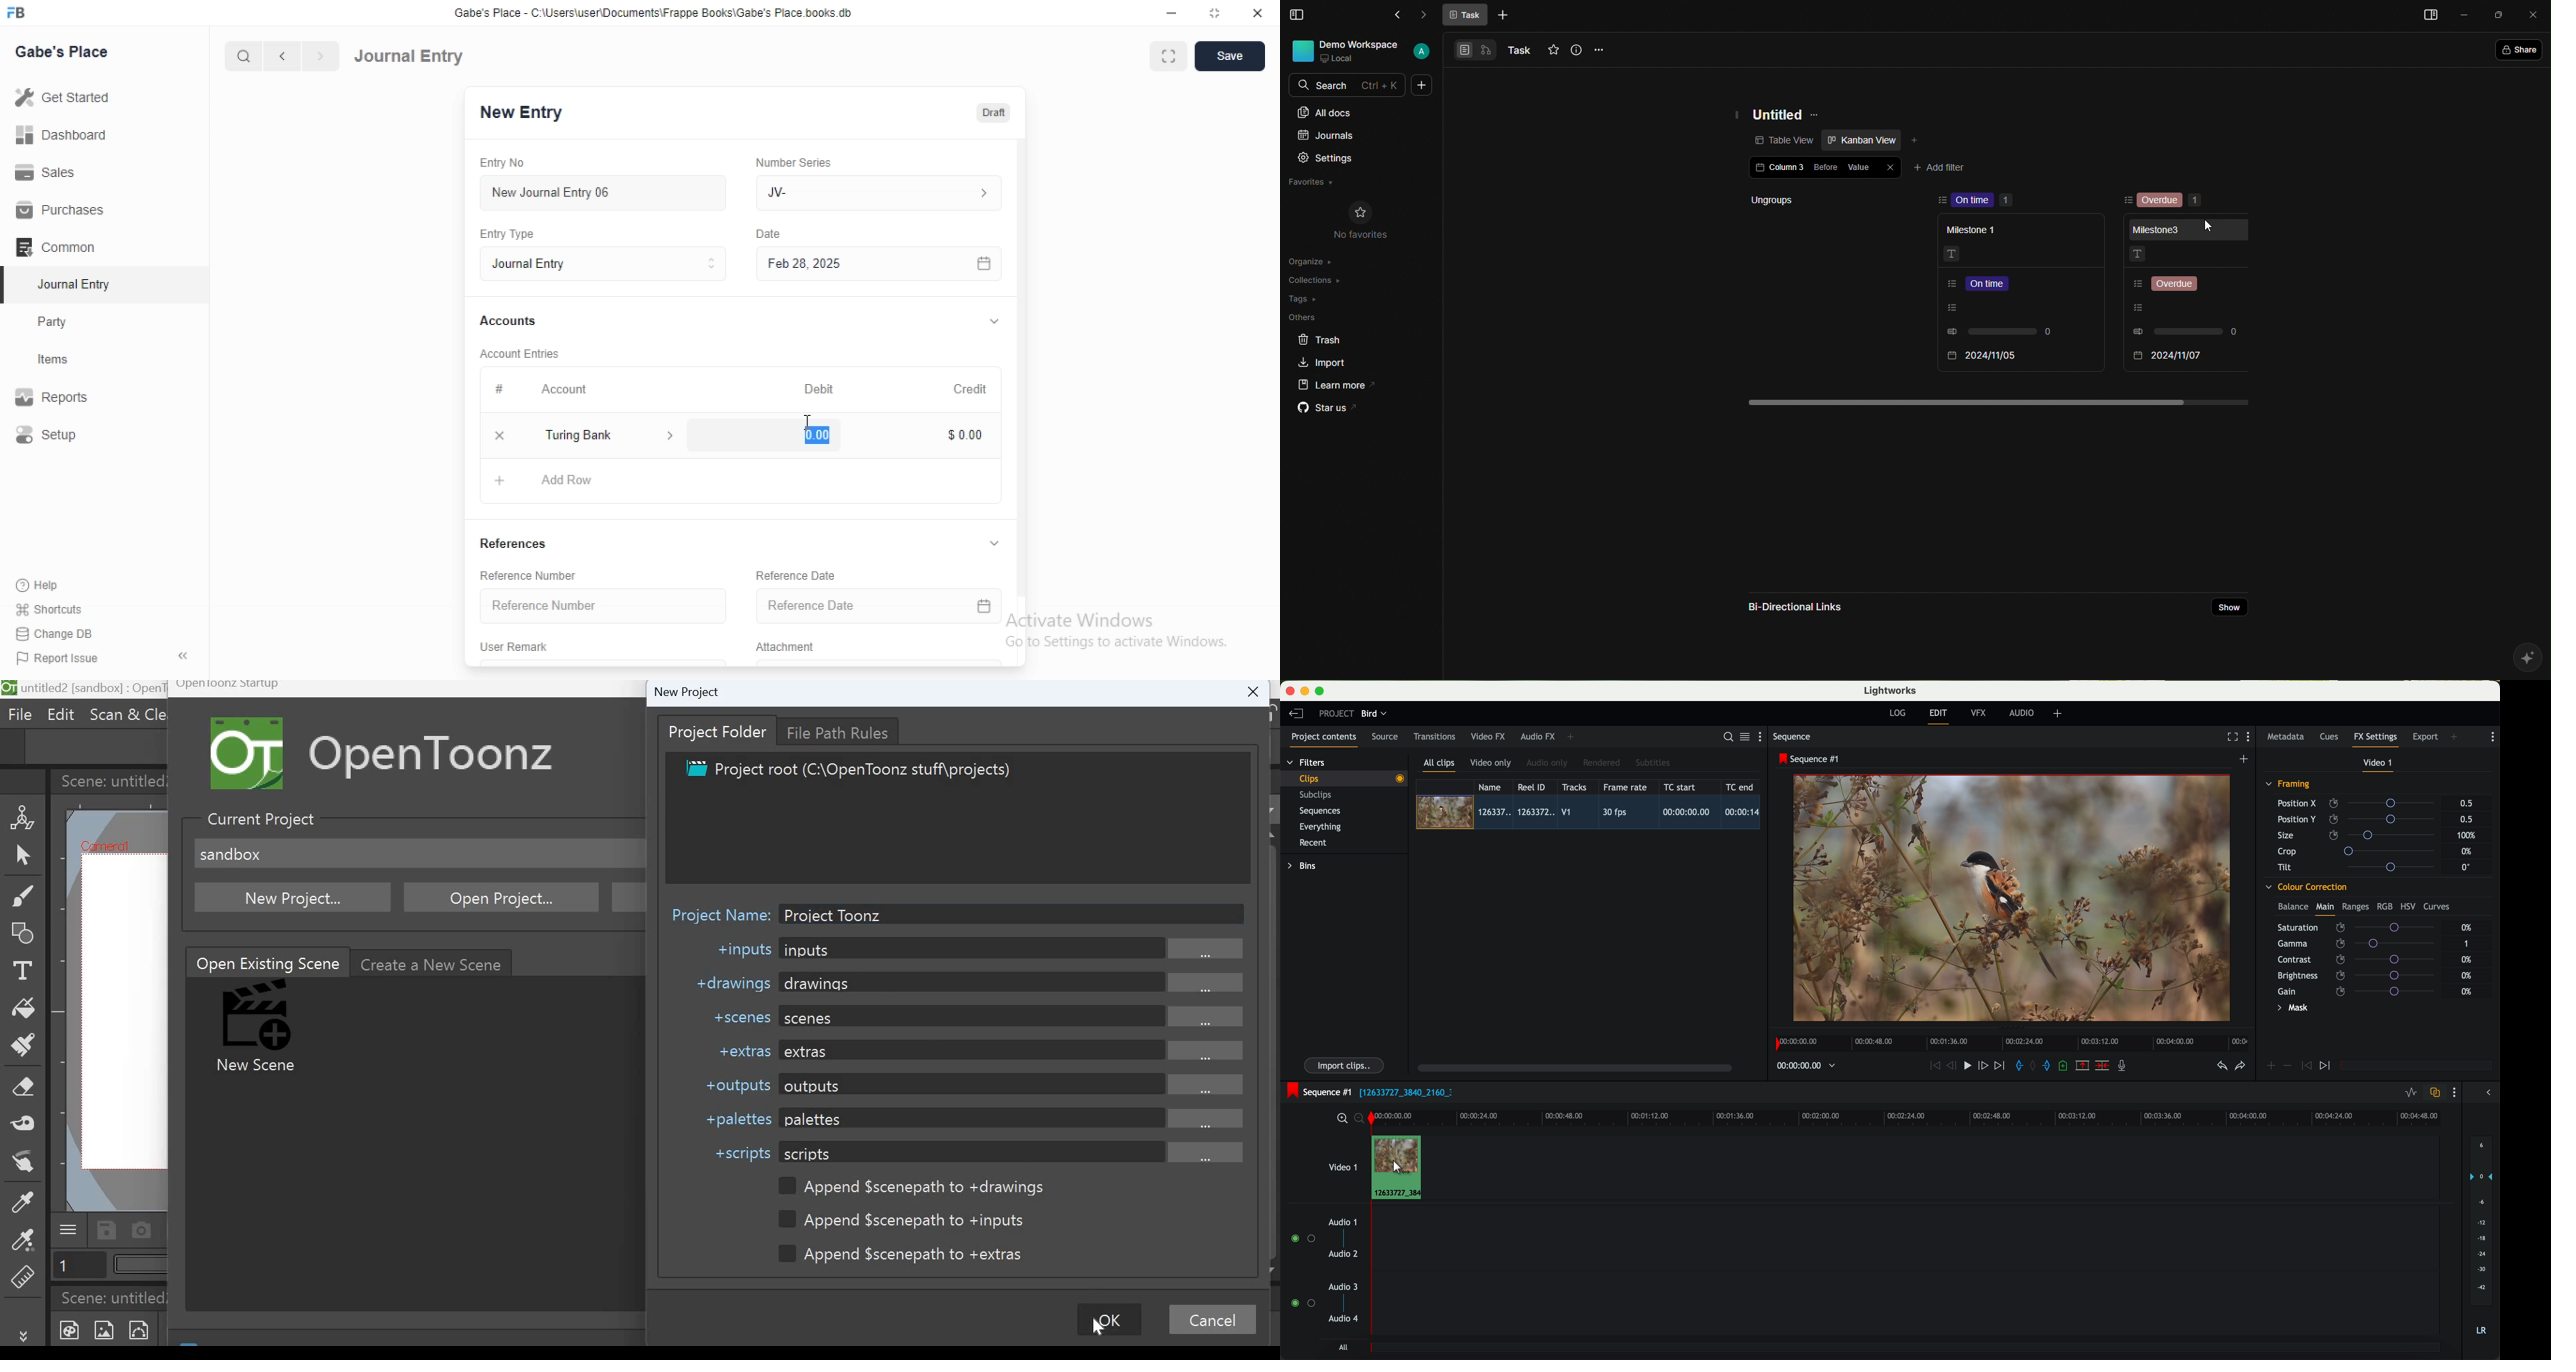 Image resolution: width=2576 pixels, height=1372 pixels. I want to click on 100%, so click(2469, 835).